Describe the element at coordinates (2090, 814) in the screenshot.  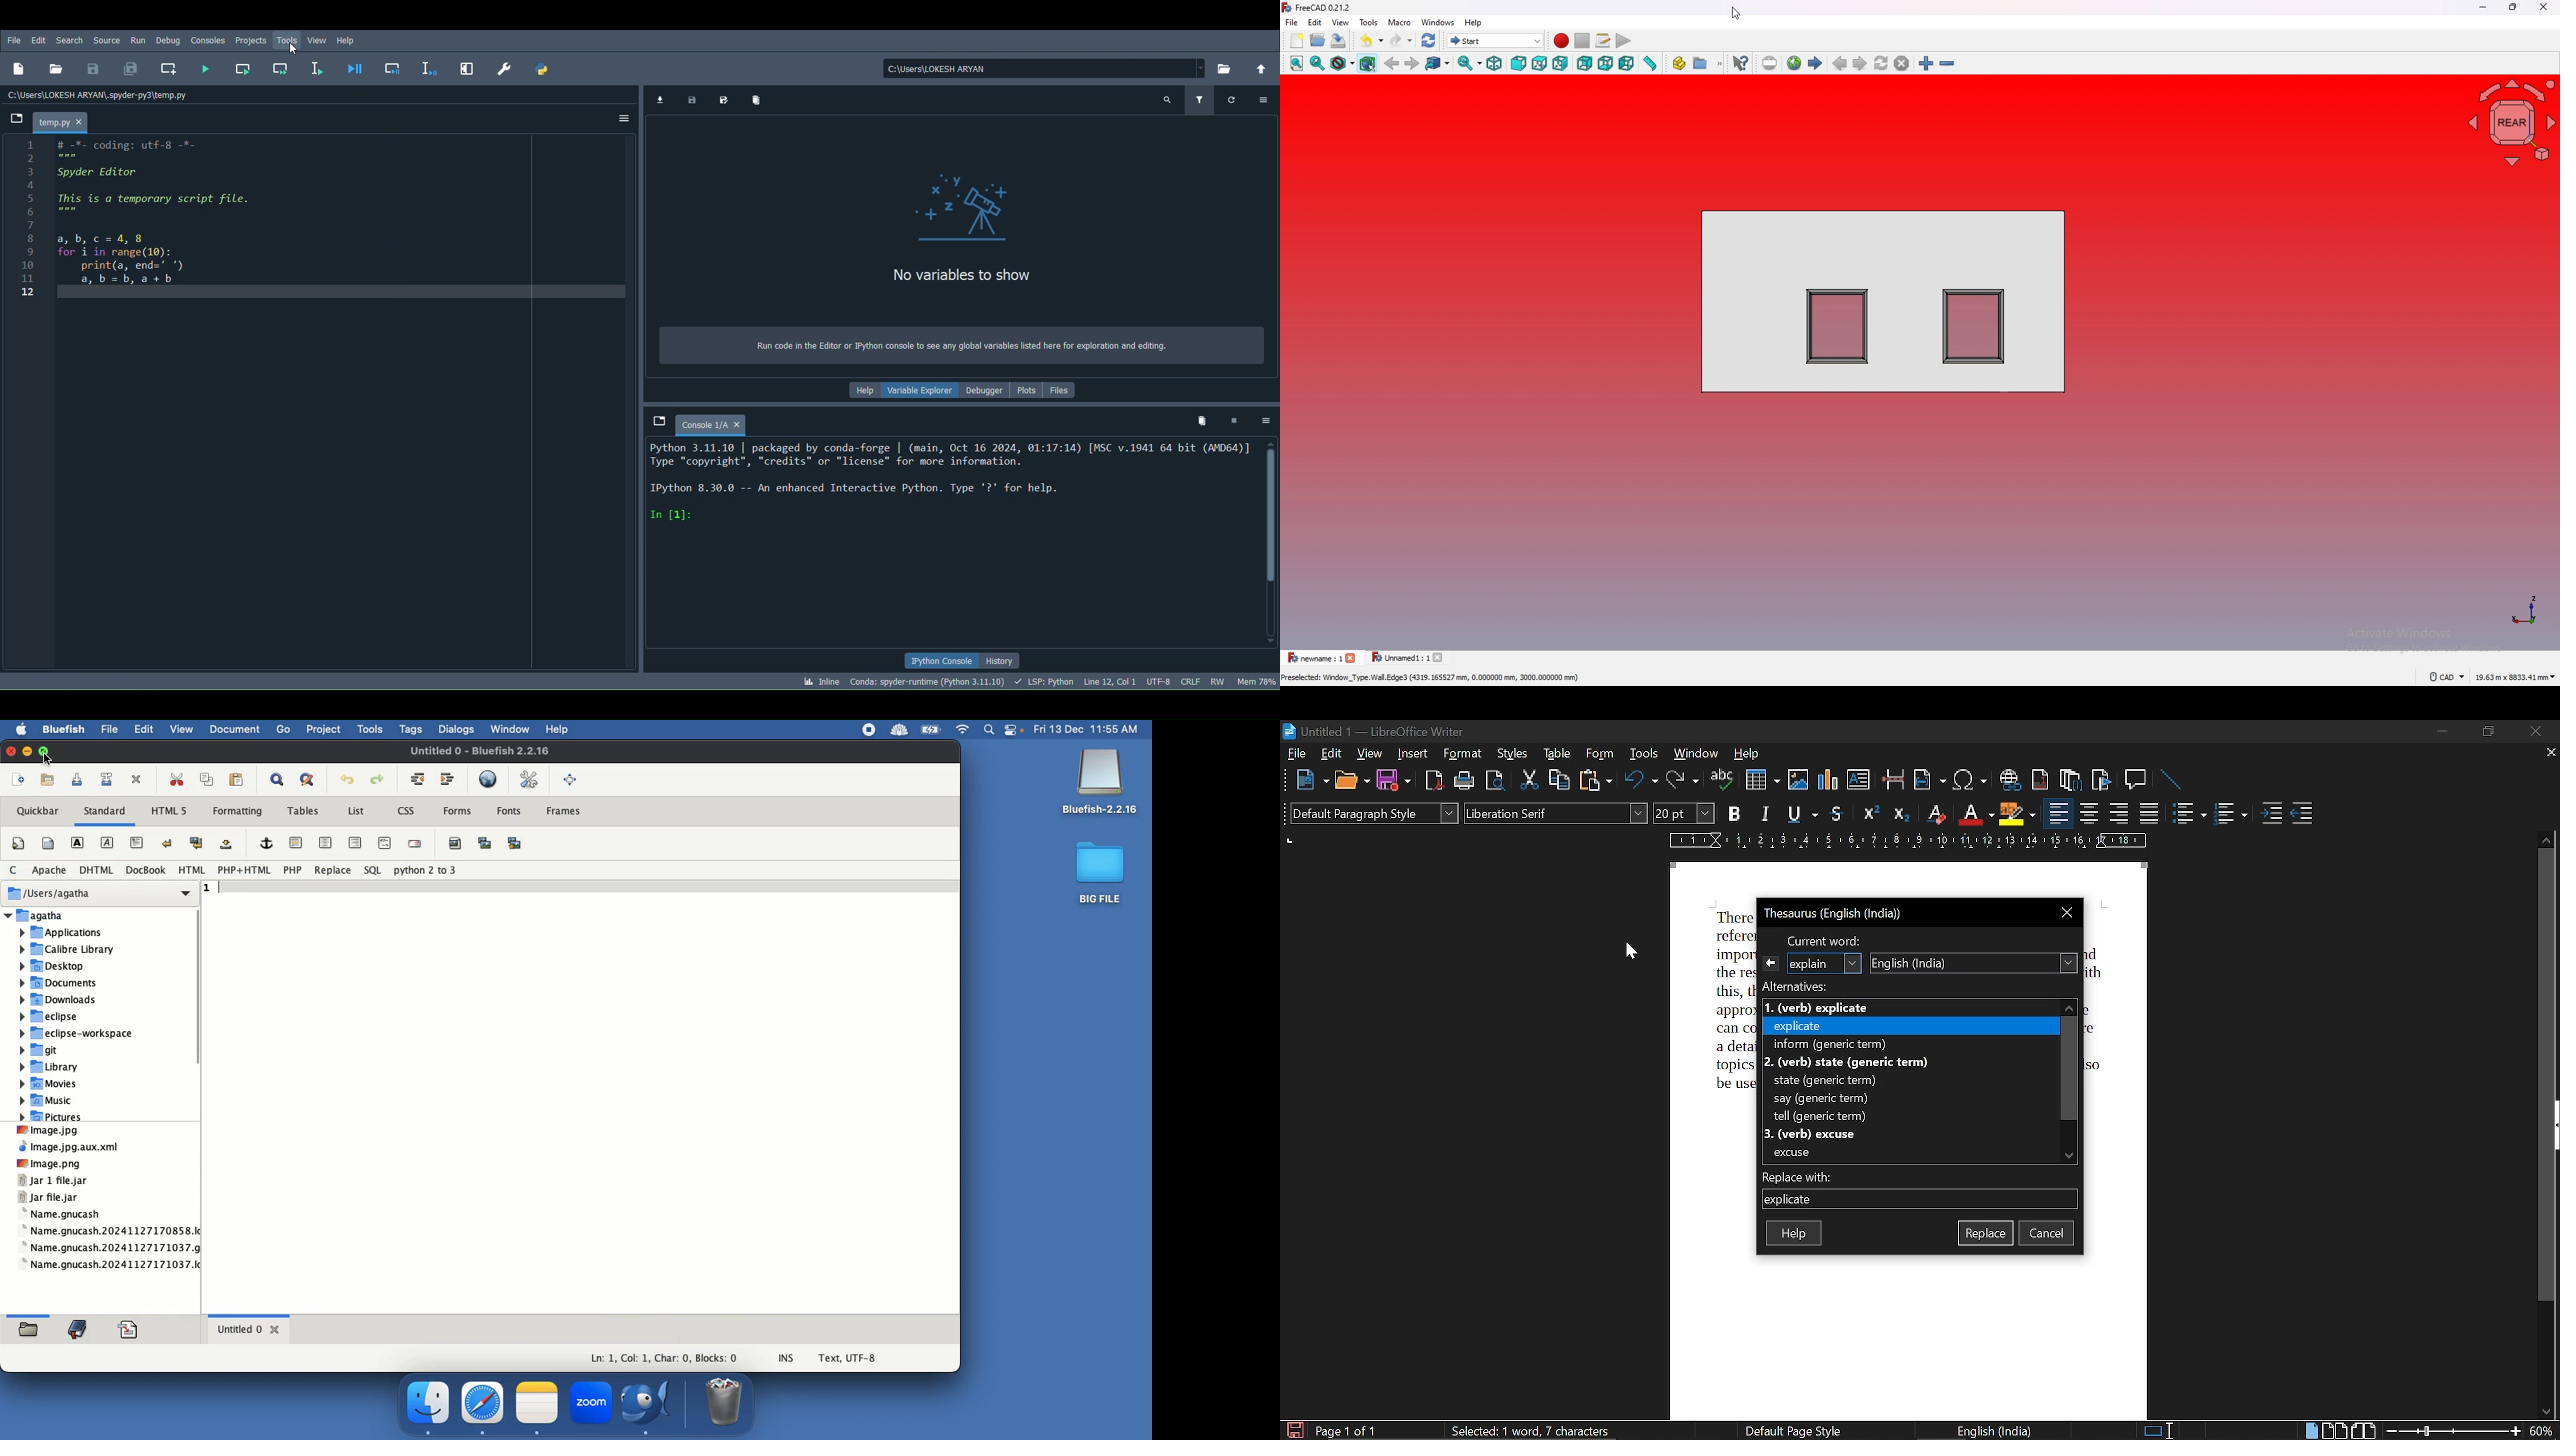
I see `center` at that location.